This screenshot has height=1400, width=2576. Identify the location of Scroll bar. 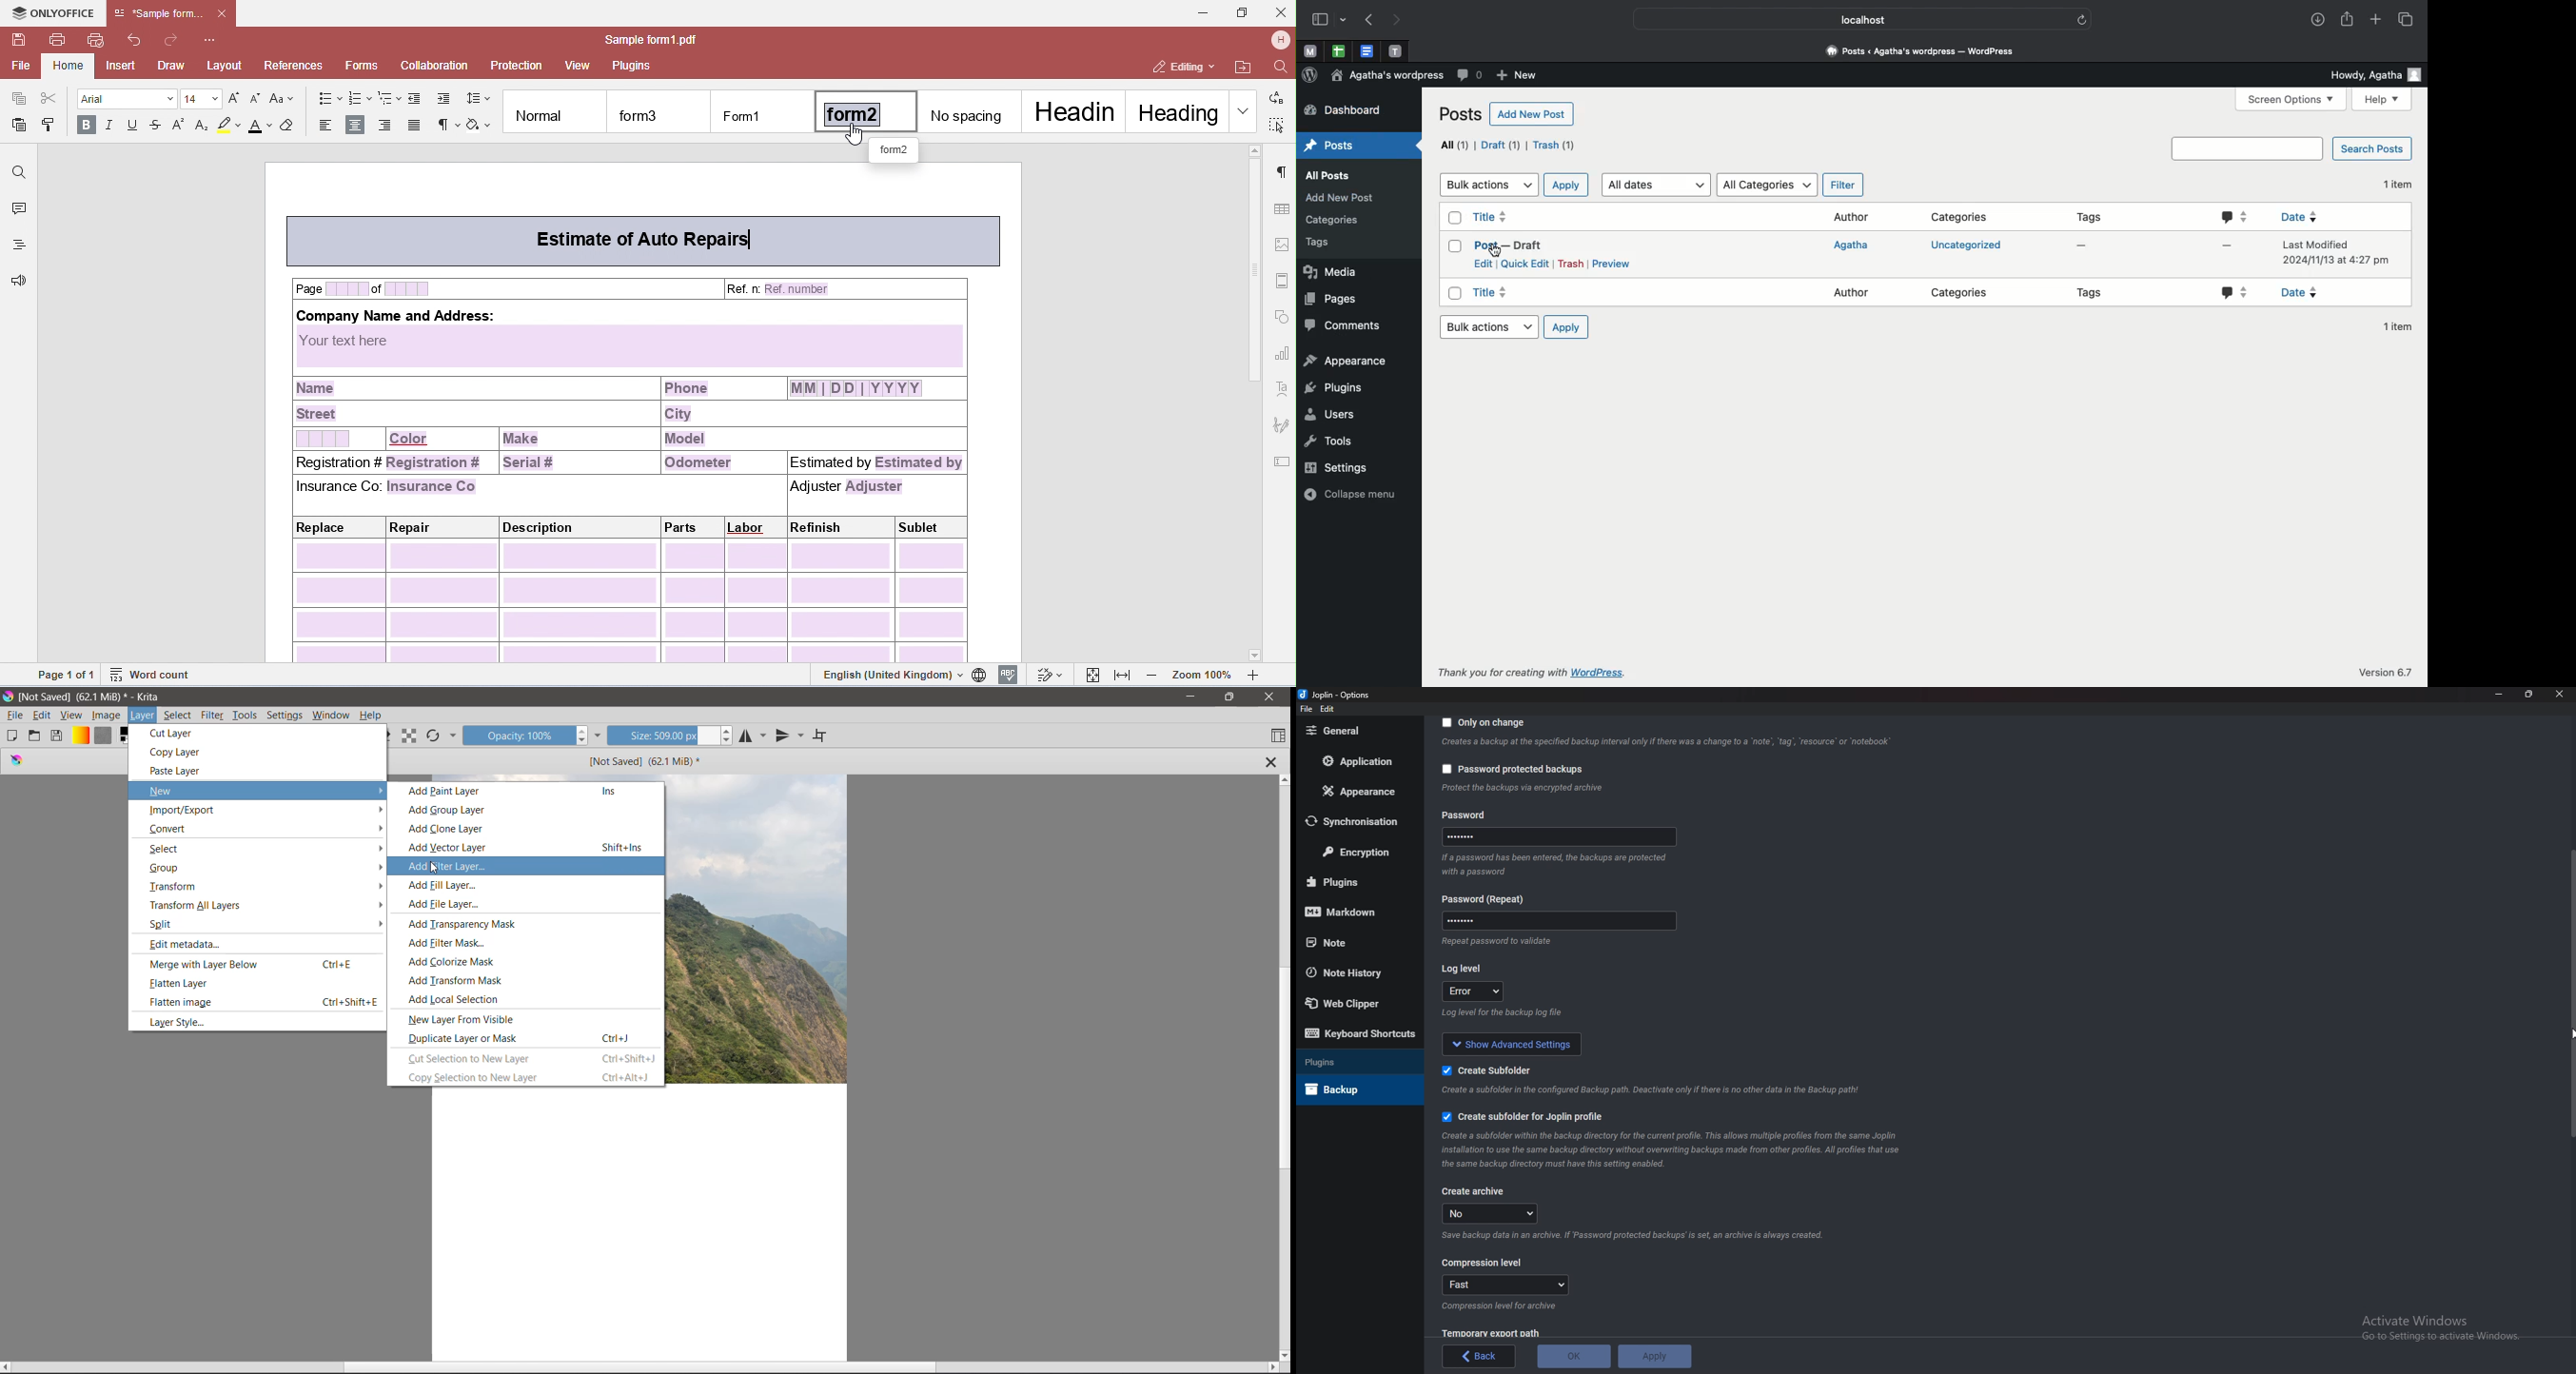
(2573, 993).